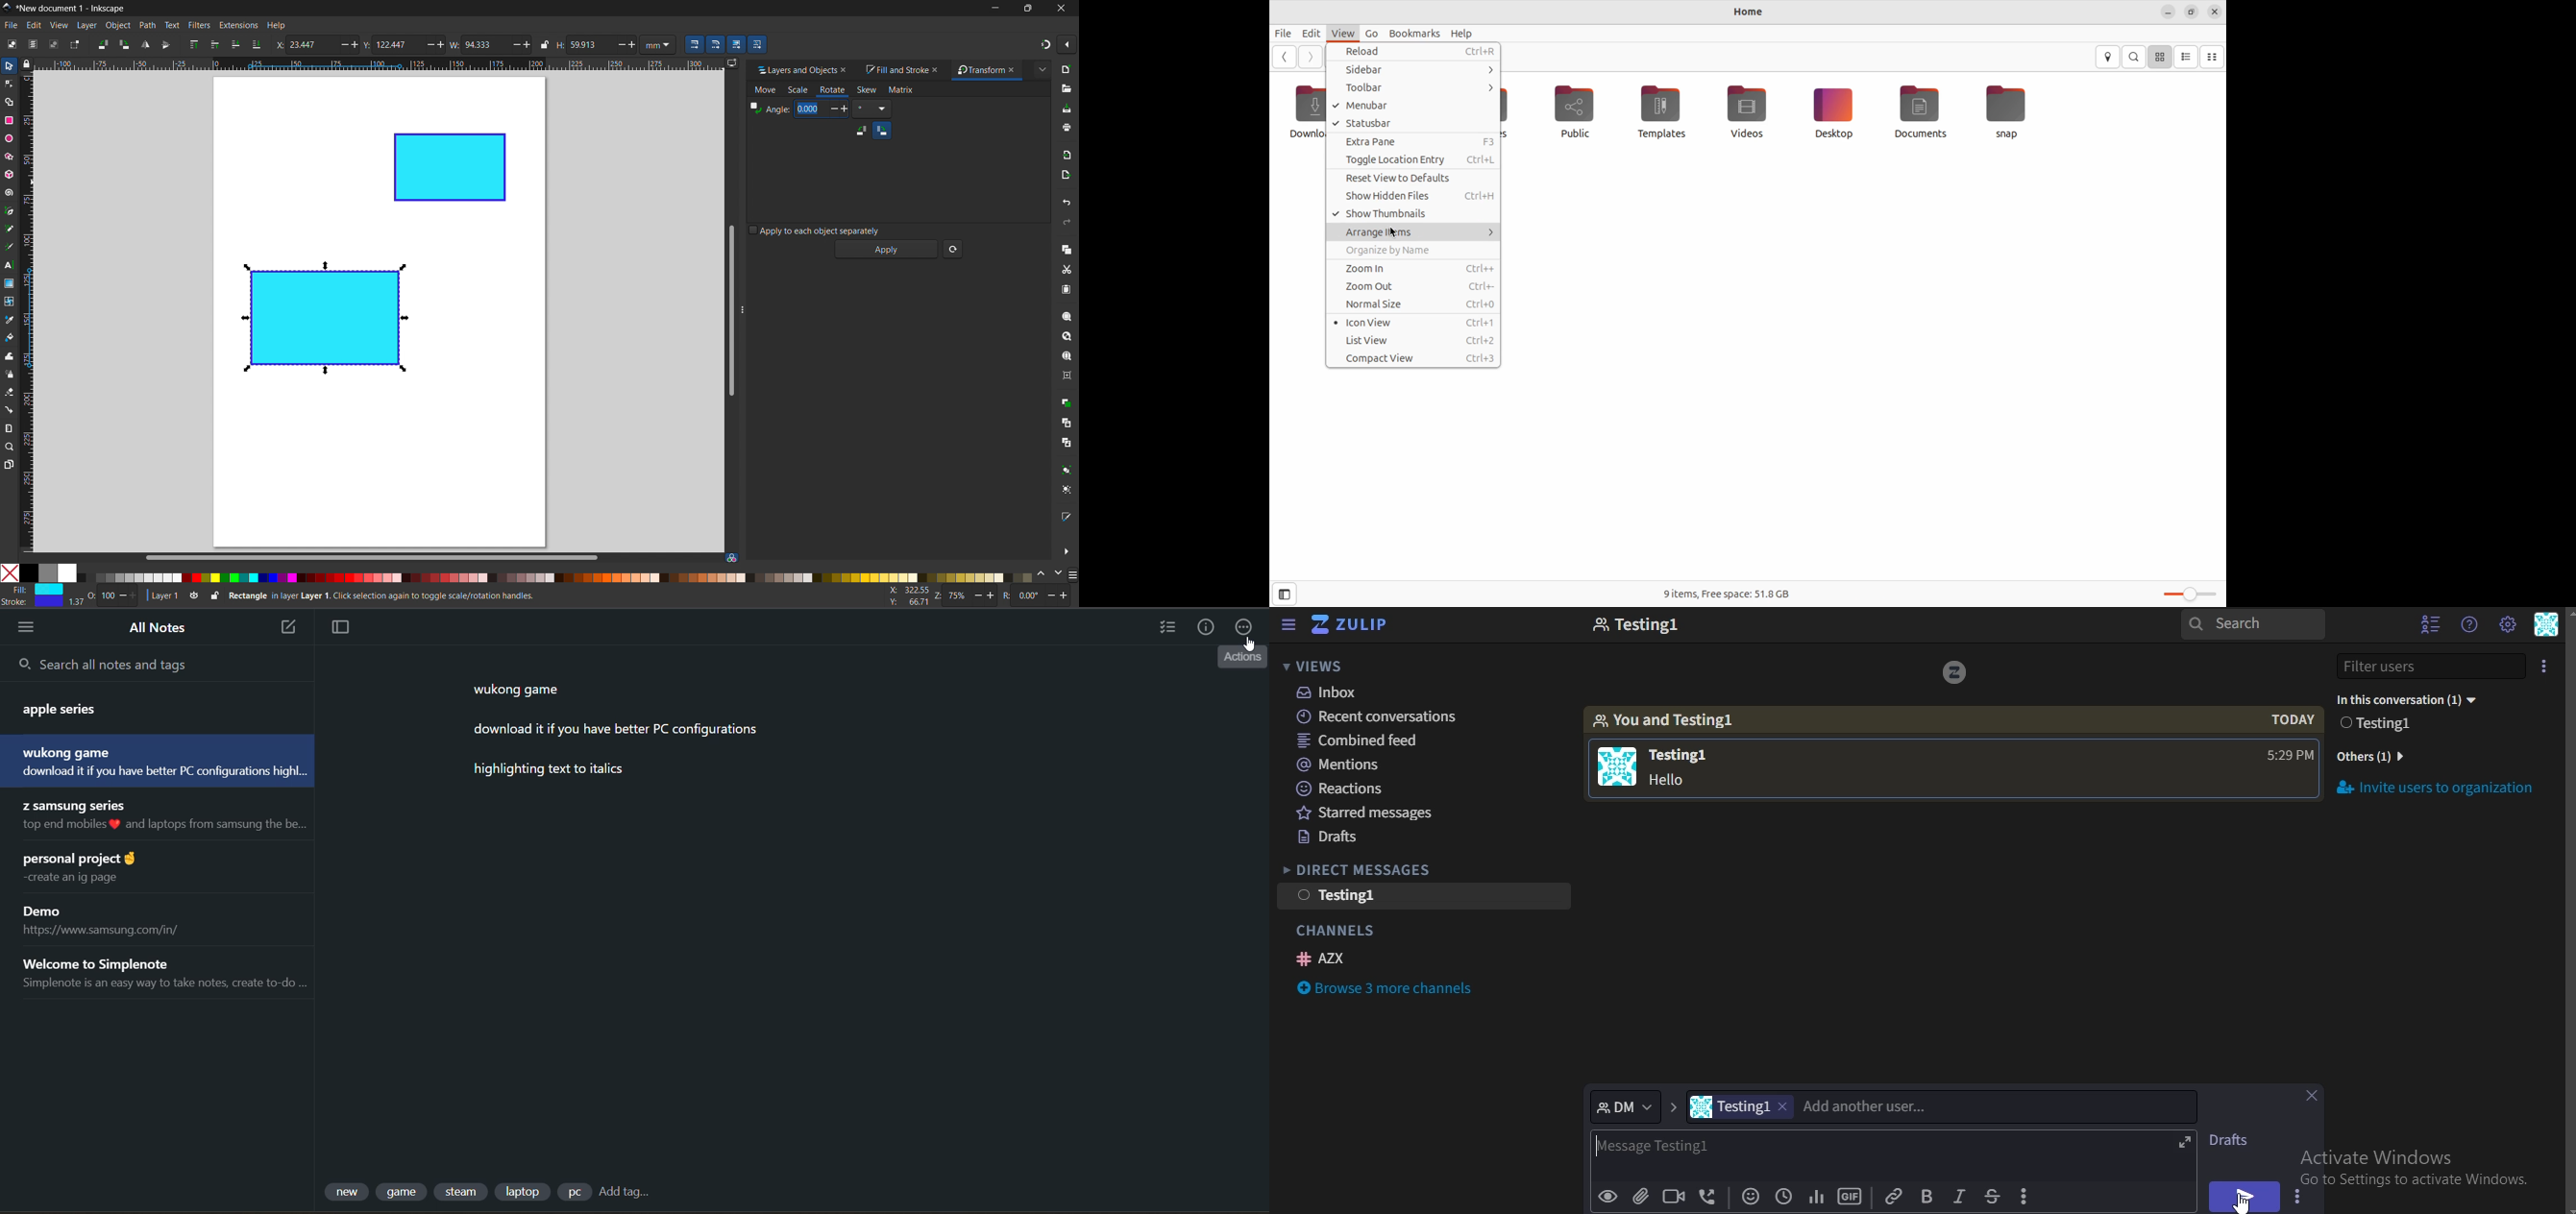 The height and width of the screenshot is (1232, 2576). What do you see at coordinates (1744, 1106) in the screenshot?
I see `testing1` at bounding box center [1744, 1106].